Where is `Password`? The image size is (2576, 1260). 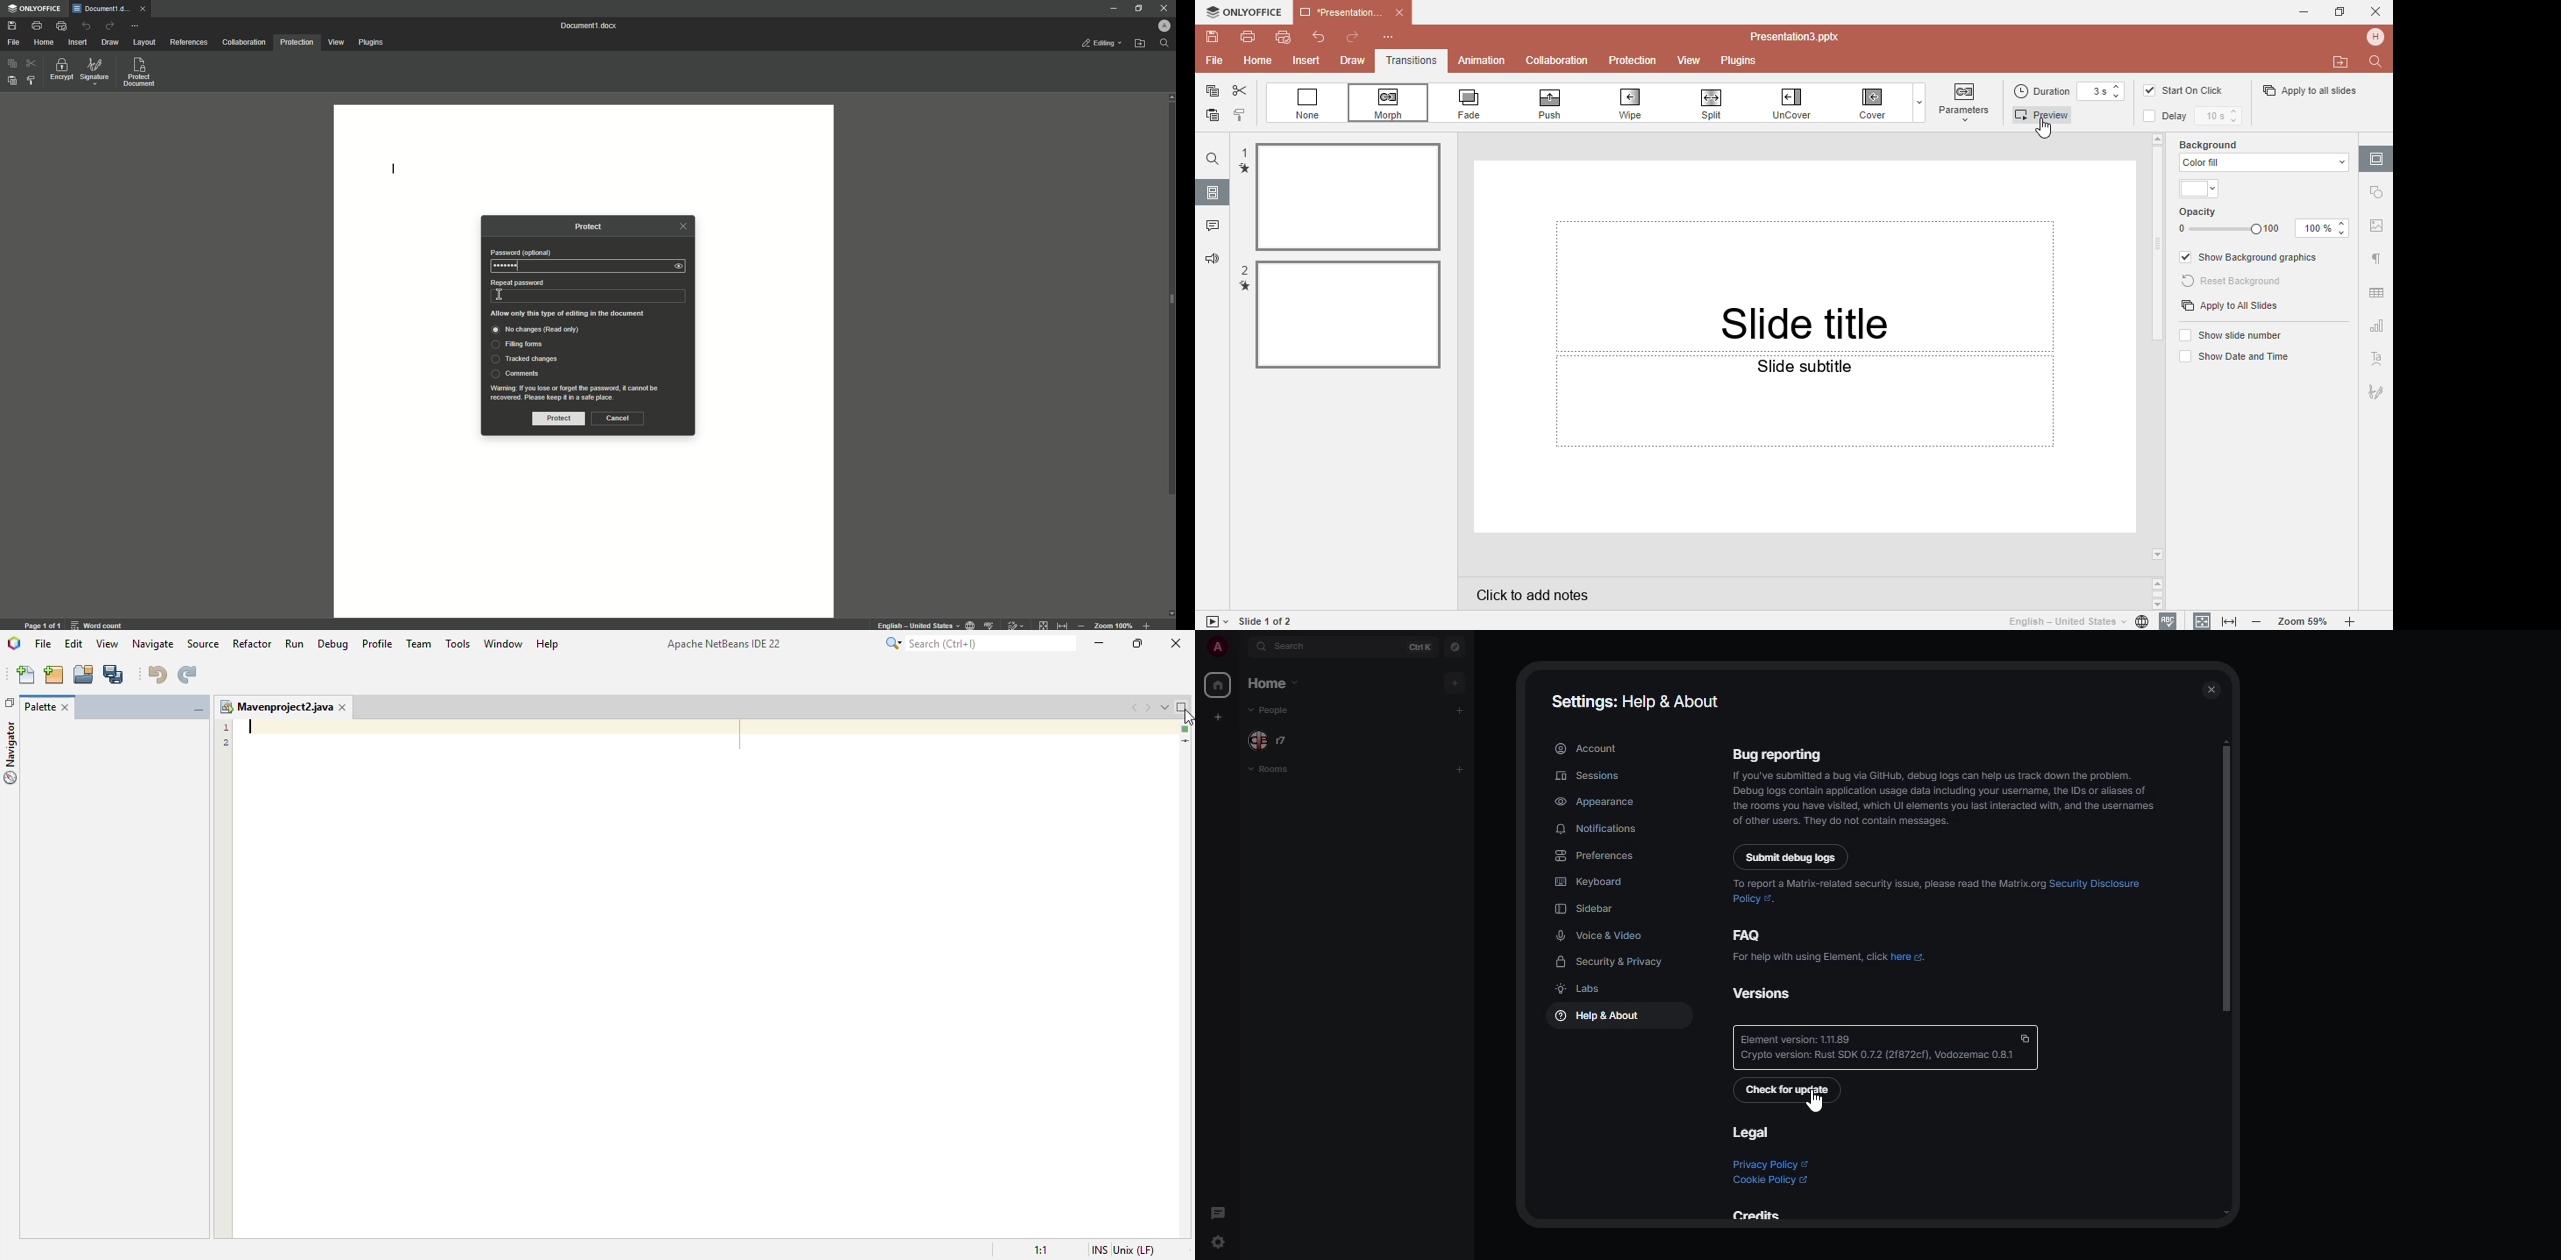
Password is located at coordinates (520, 252).